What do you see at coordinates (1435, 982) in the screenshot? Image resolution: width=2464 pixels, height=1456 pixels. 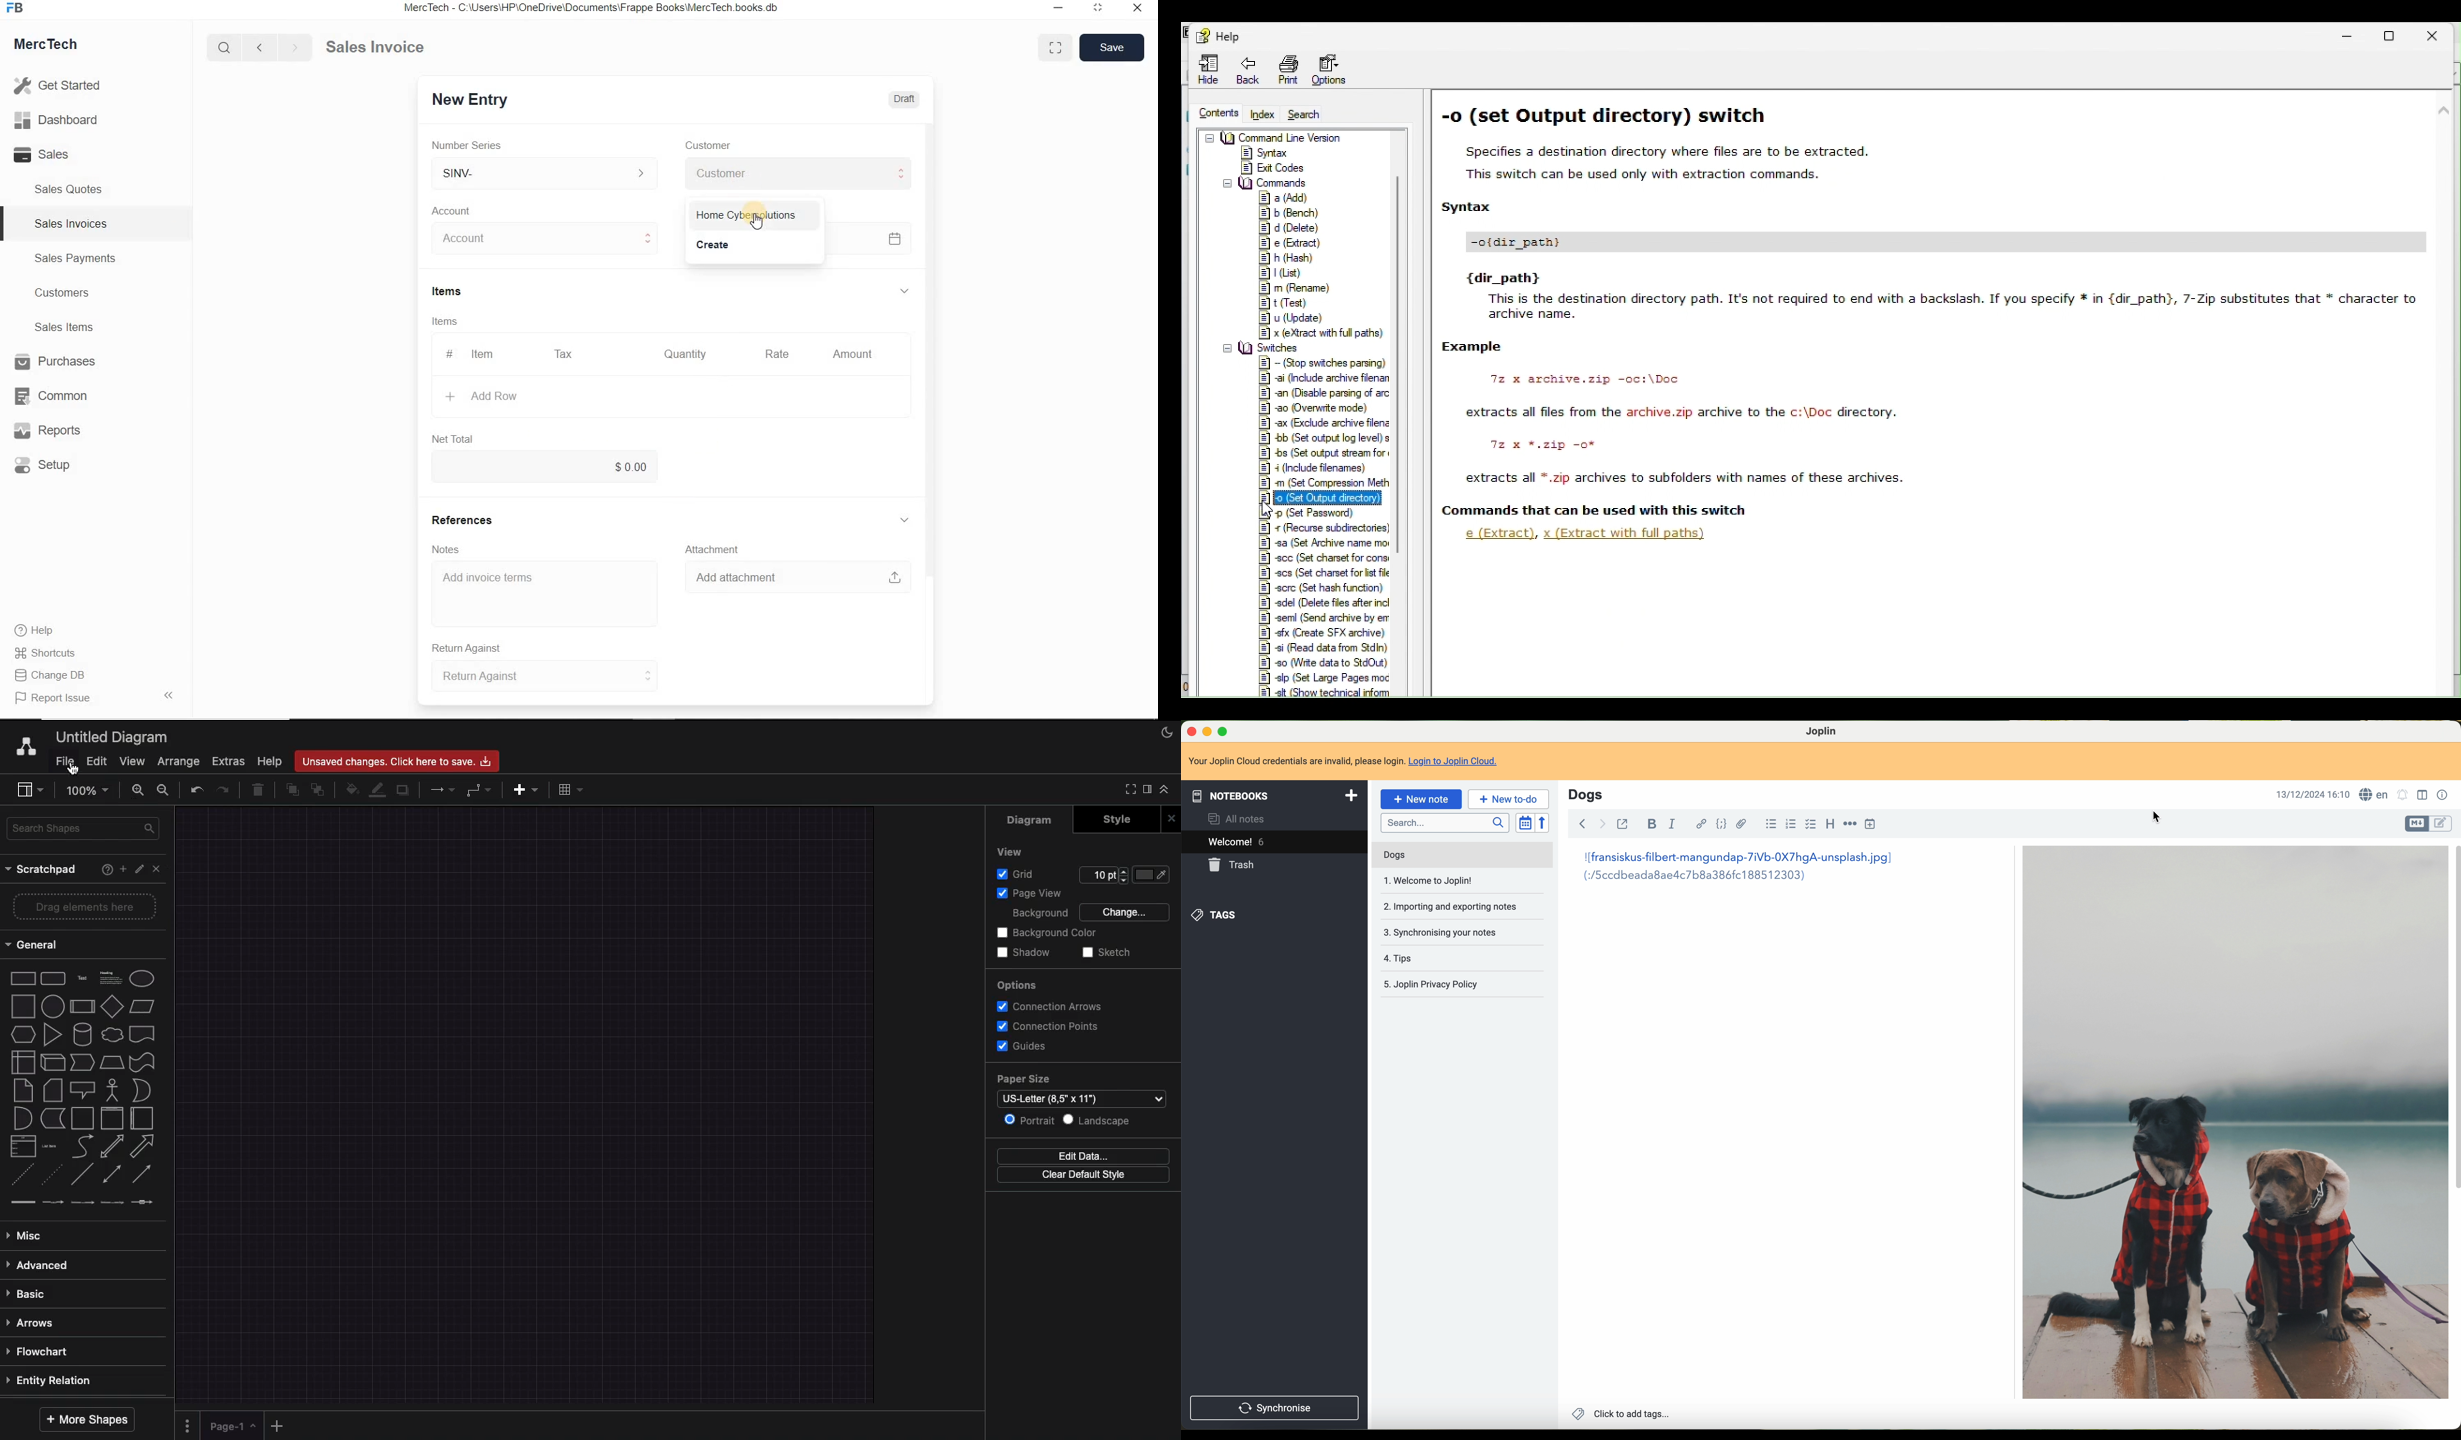 I see `Jopin privacy policy` at bounding box center [1435, 982].